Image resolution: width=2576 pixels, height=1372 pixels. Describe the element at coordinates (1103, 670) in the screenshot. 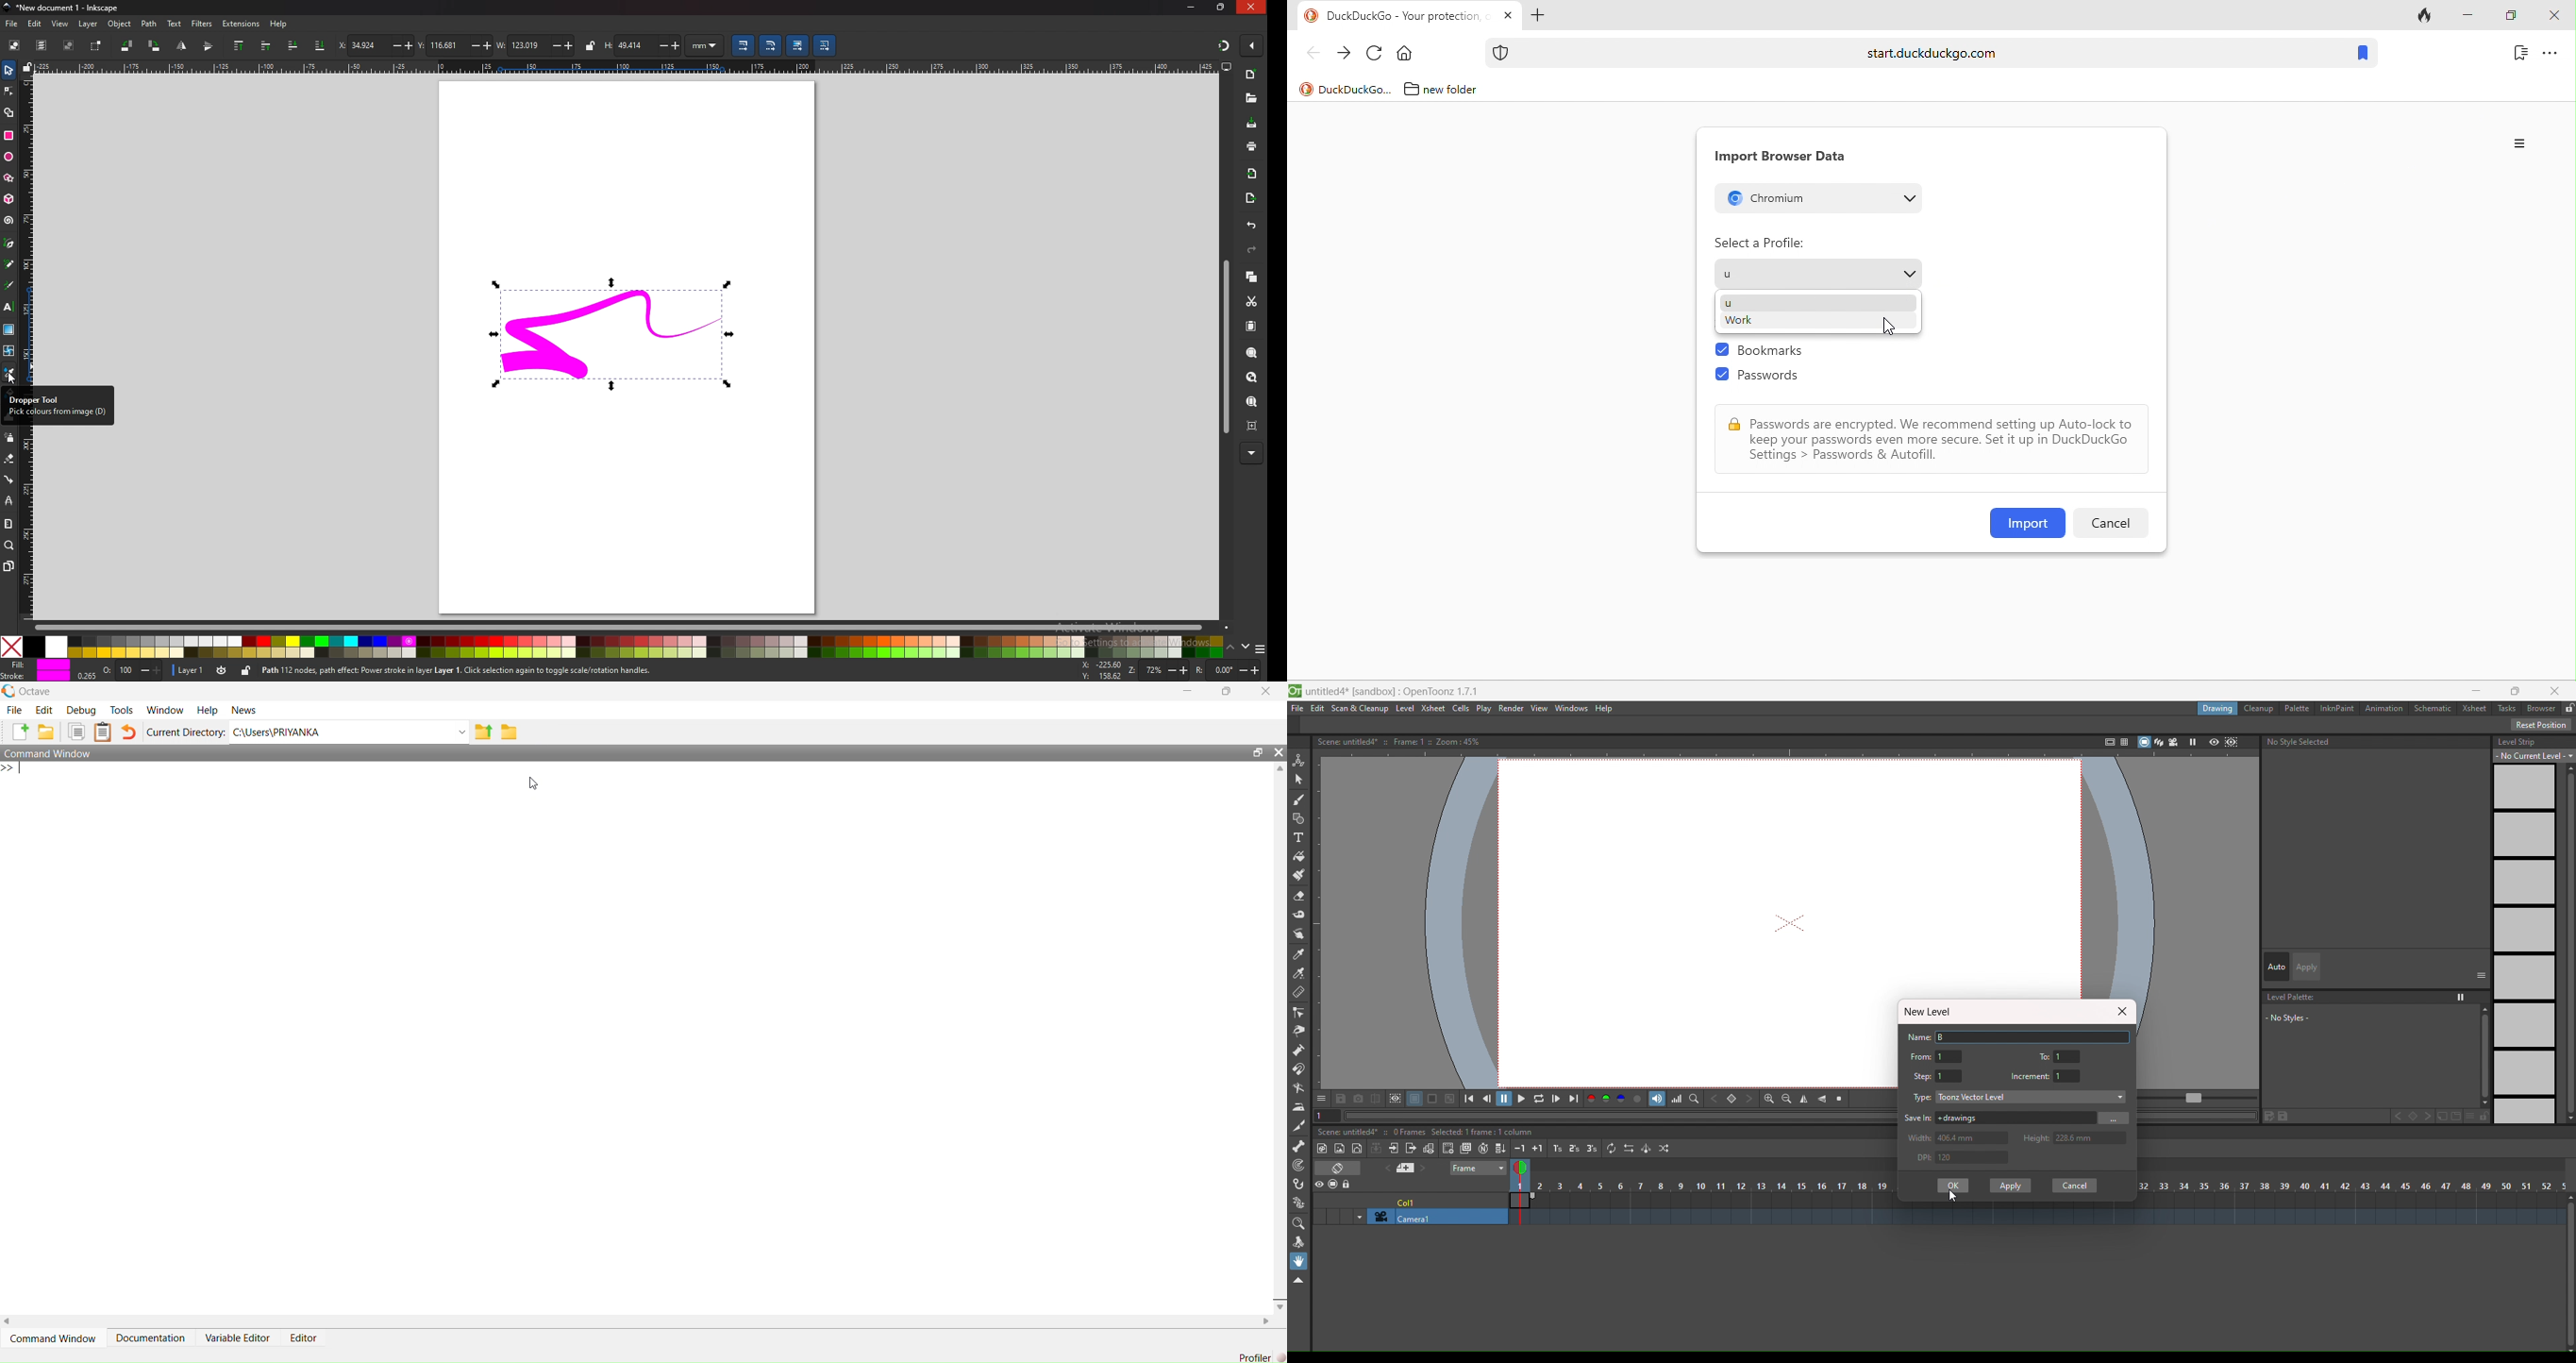

I see `x and y coordinates` at that location.